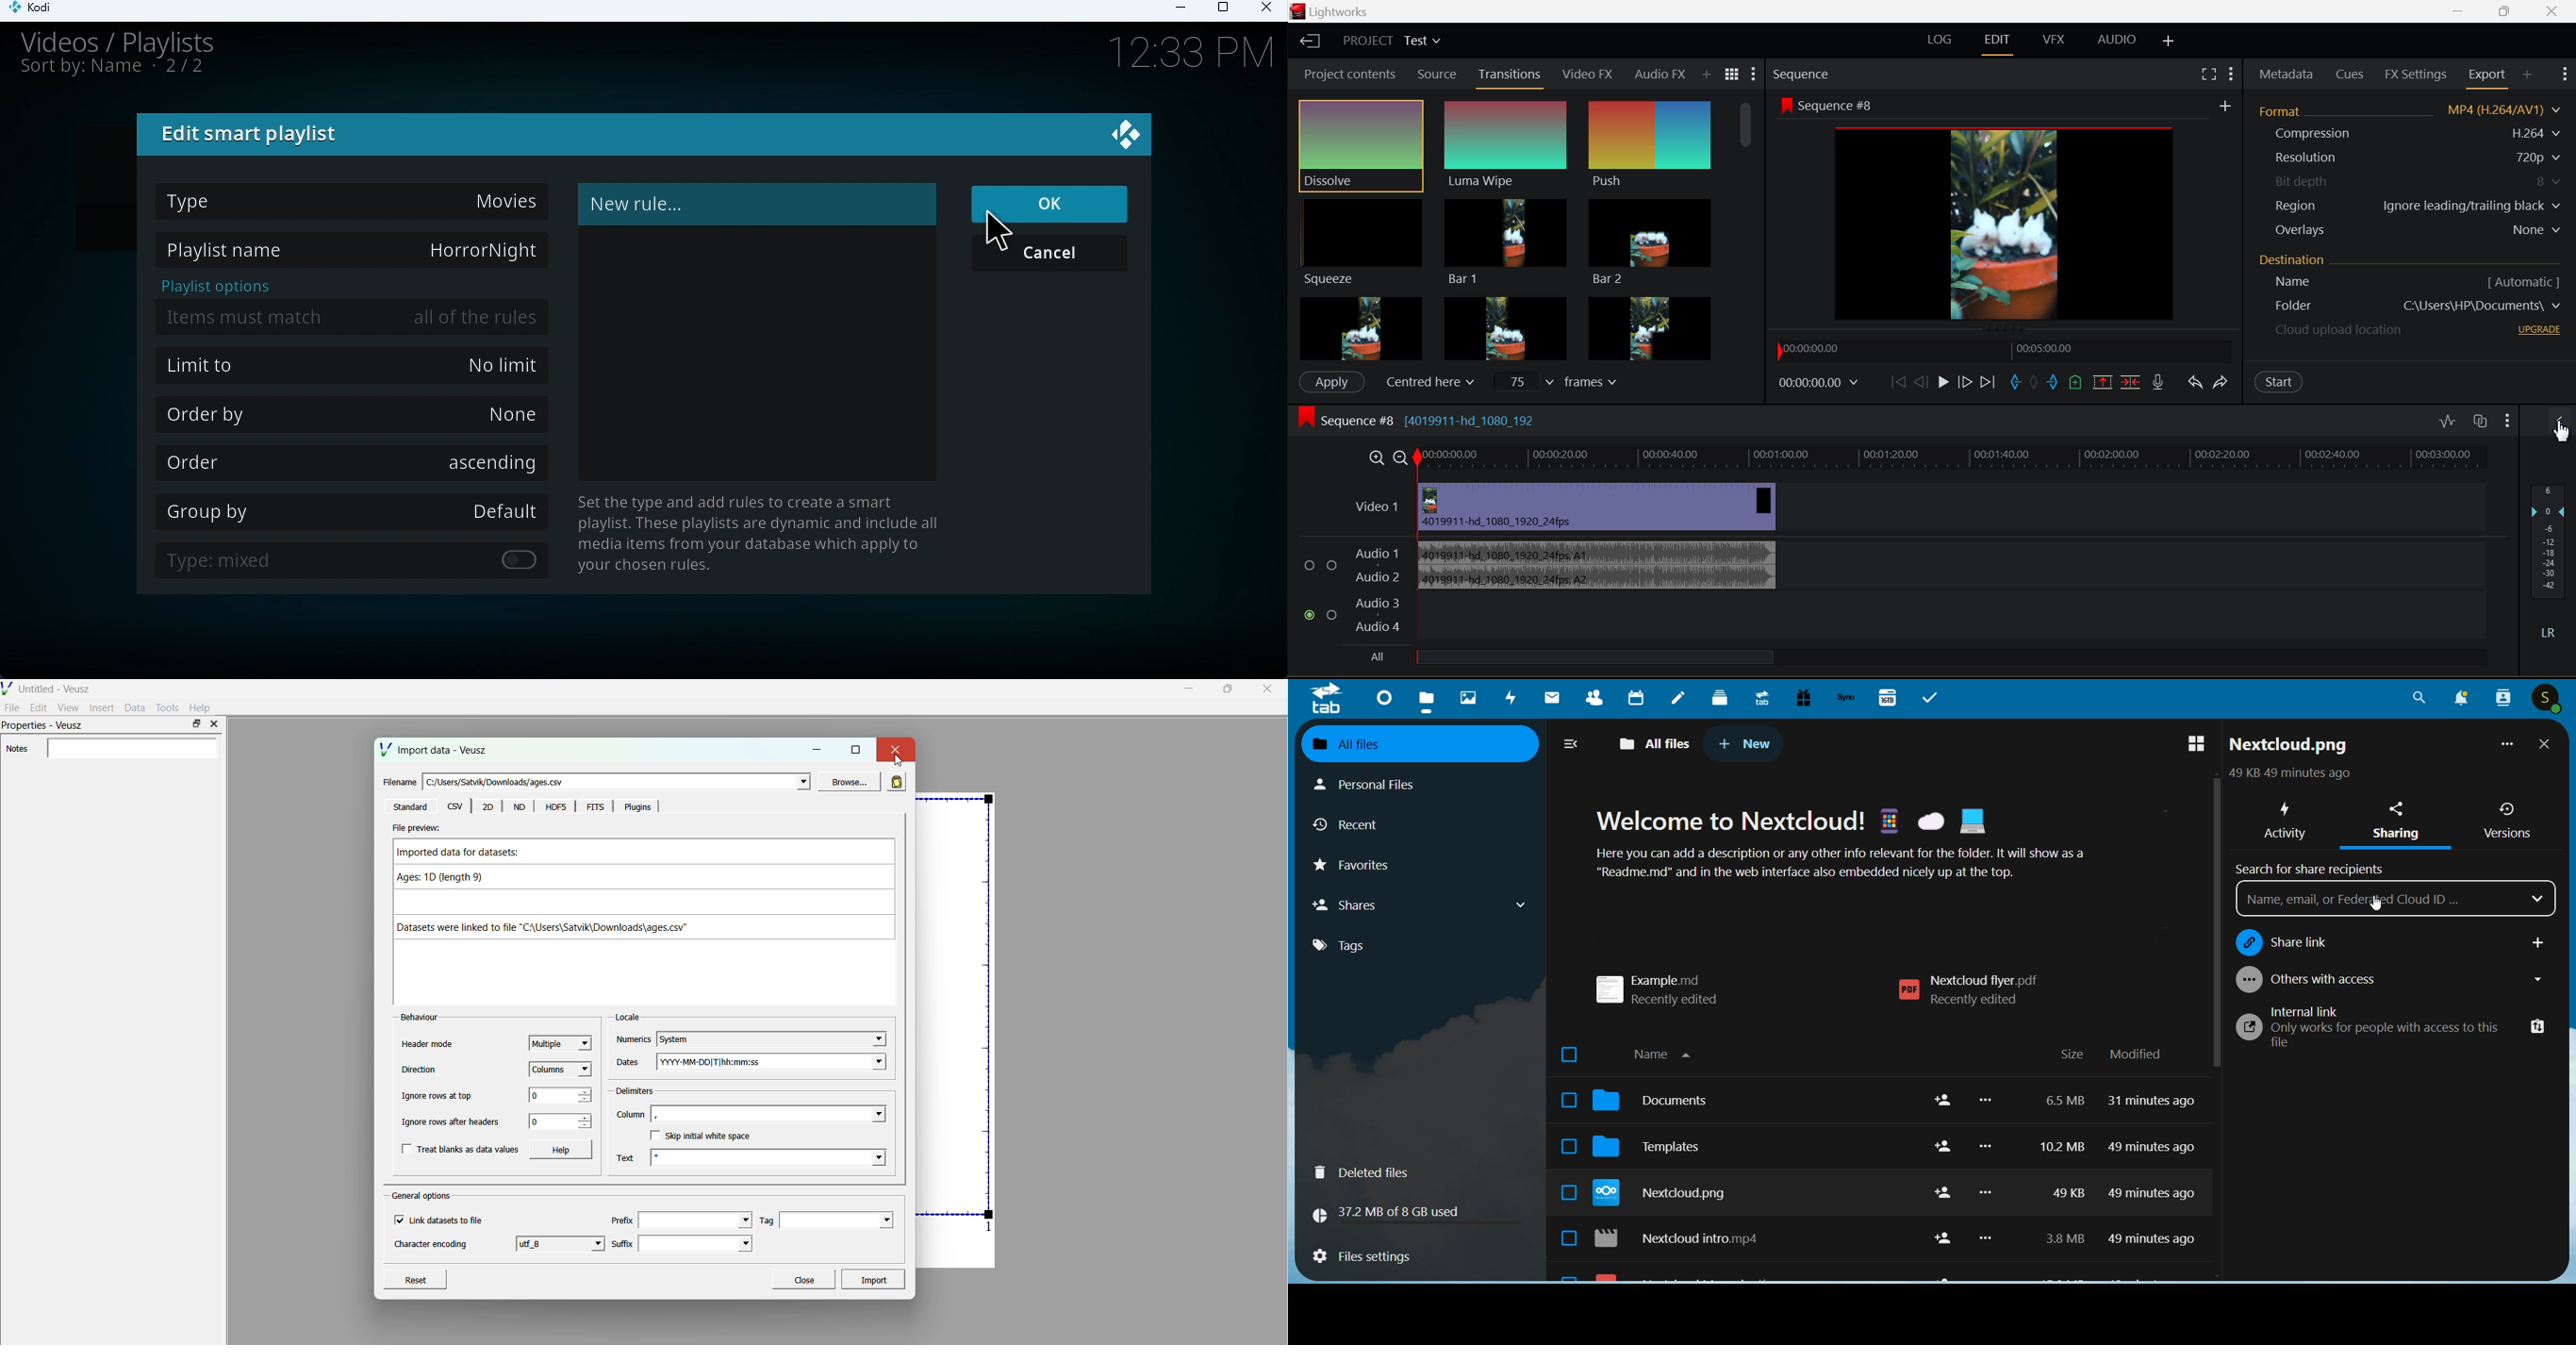 Image resolution: width=2576 pixels, height=1372 pixels. What do you see at coordinates (1572, 746) in the screenshot?
I see `collapse/expand` at bounding box center [1572, 746].